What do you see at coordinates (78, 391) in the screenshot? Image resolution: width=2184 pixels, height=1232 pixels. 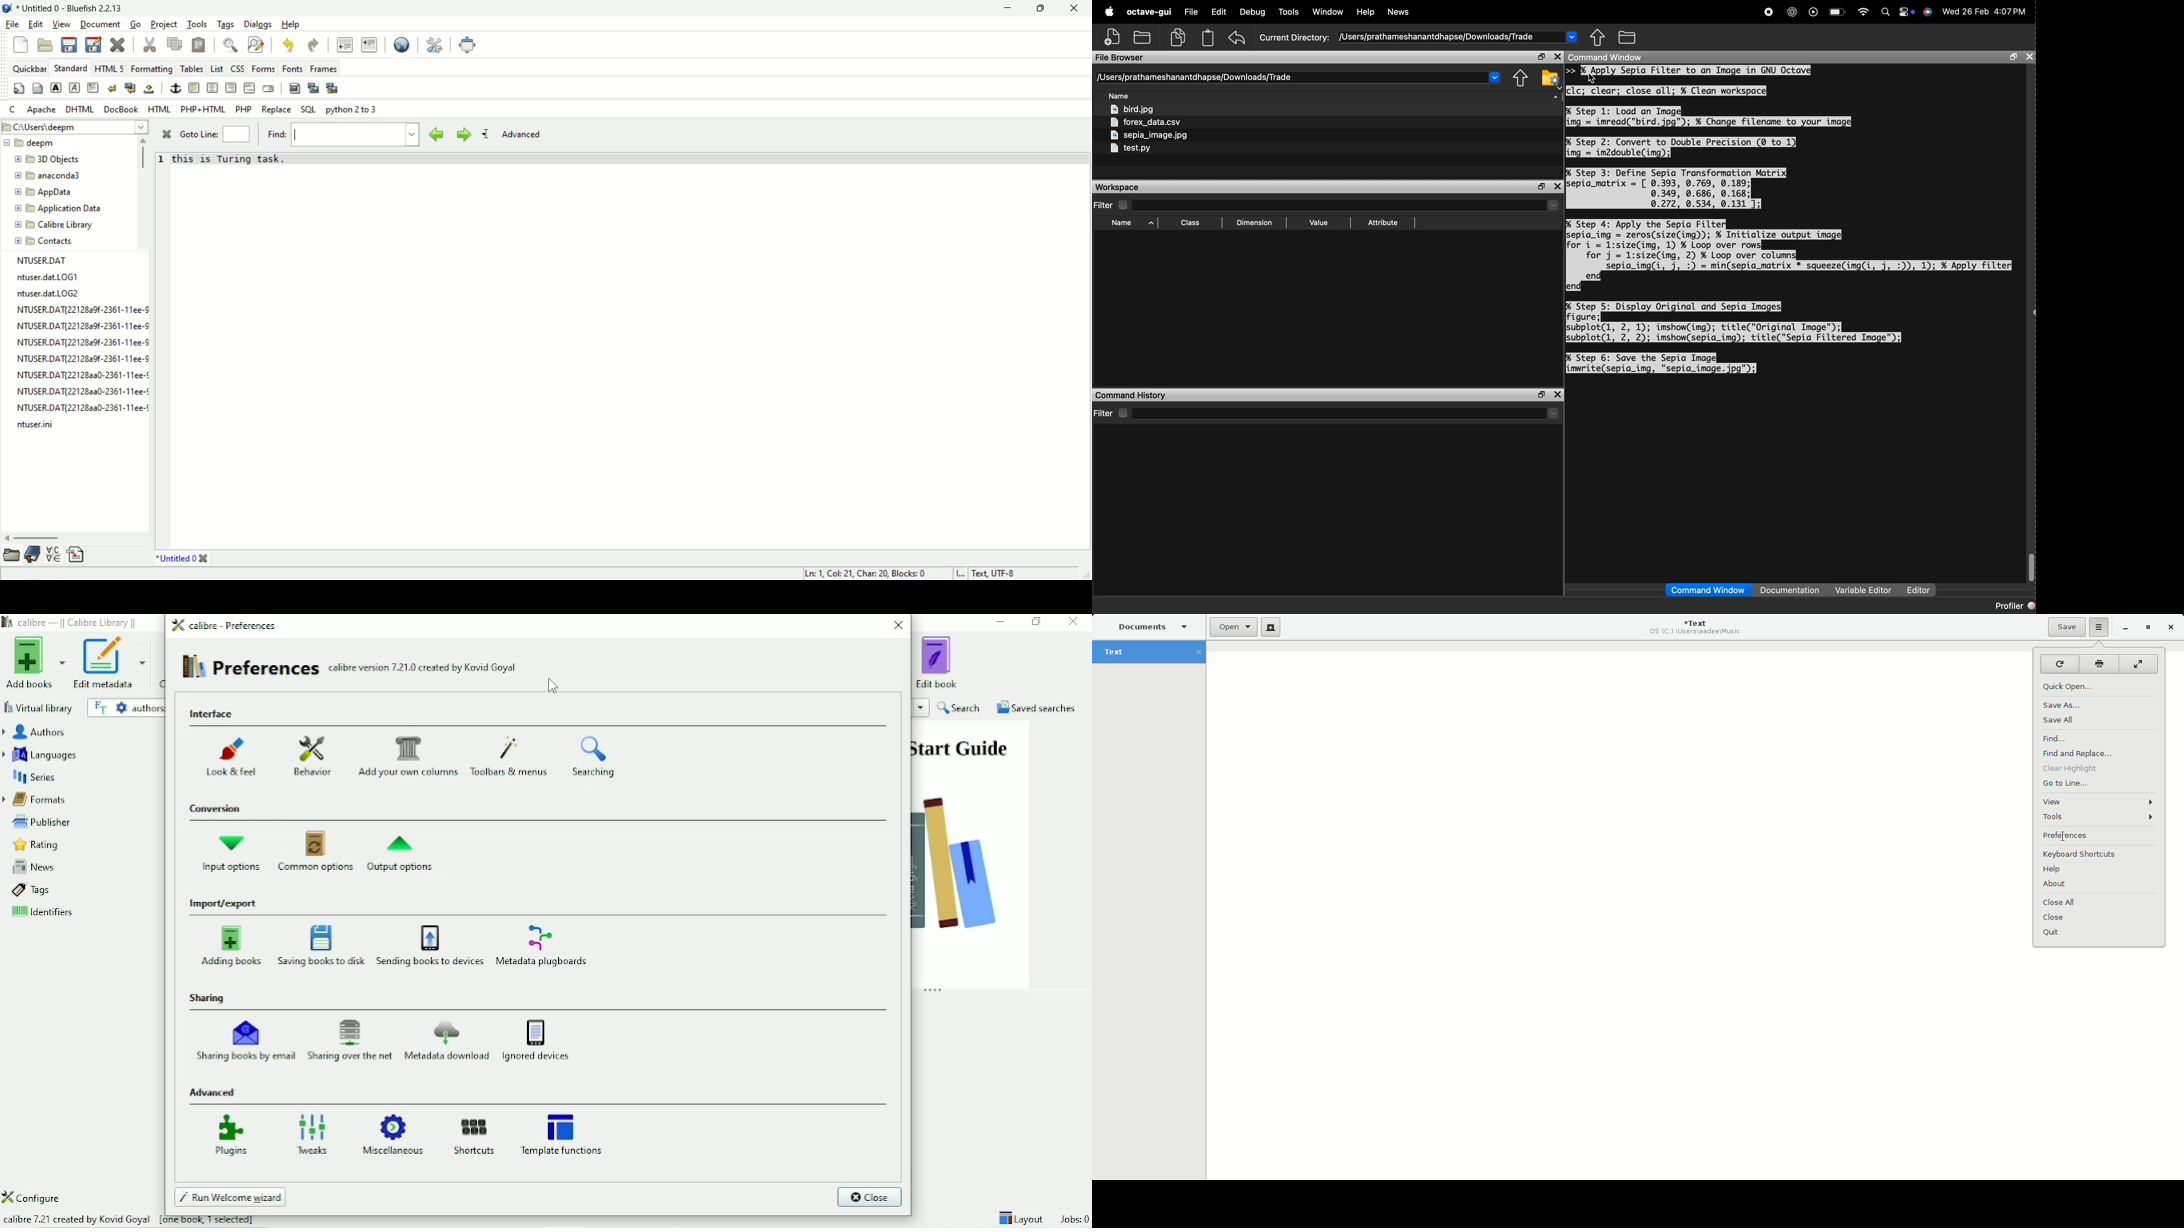 I see `NTUSER.DAT{22128a3a0-2361-11ee-¢` at bounding box center [78, 391].